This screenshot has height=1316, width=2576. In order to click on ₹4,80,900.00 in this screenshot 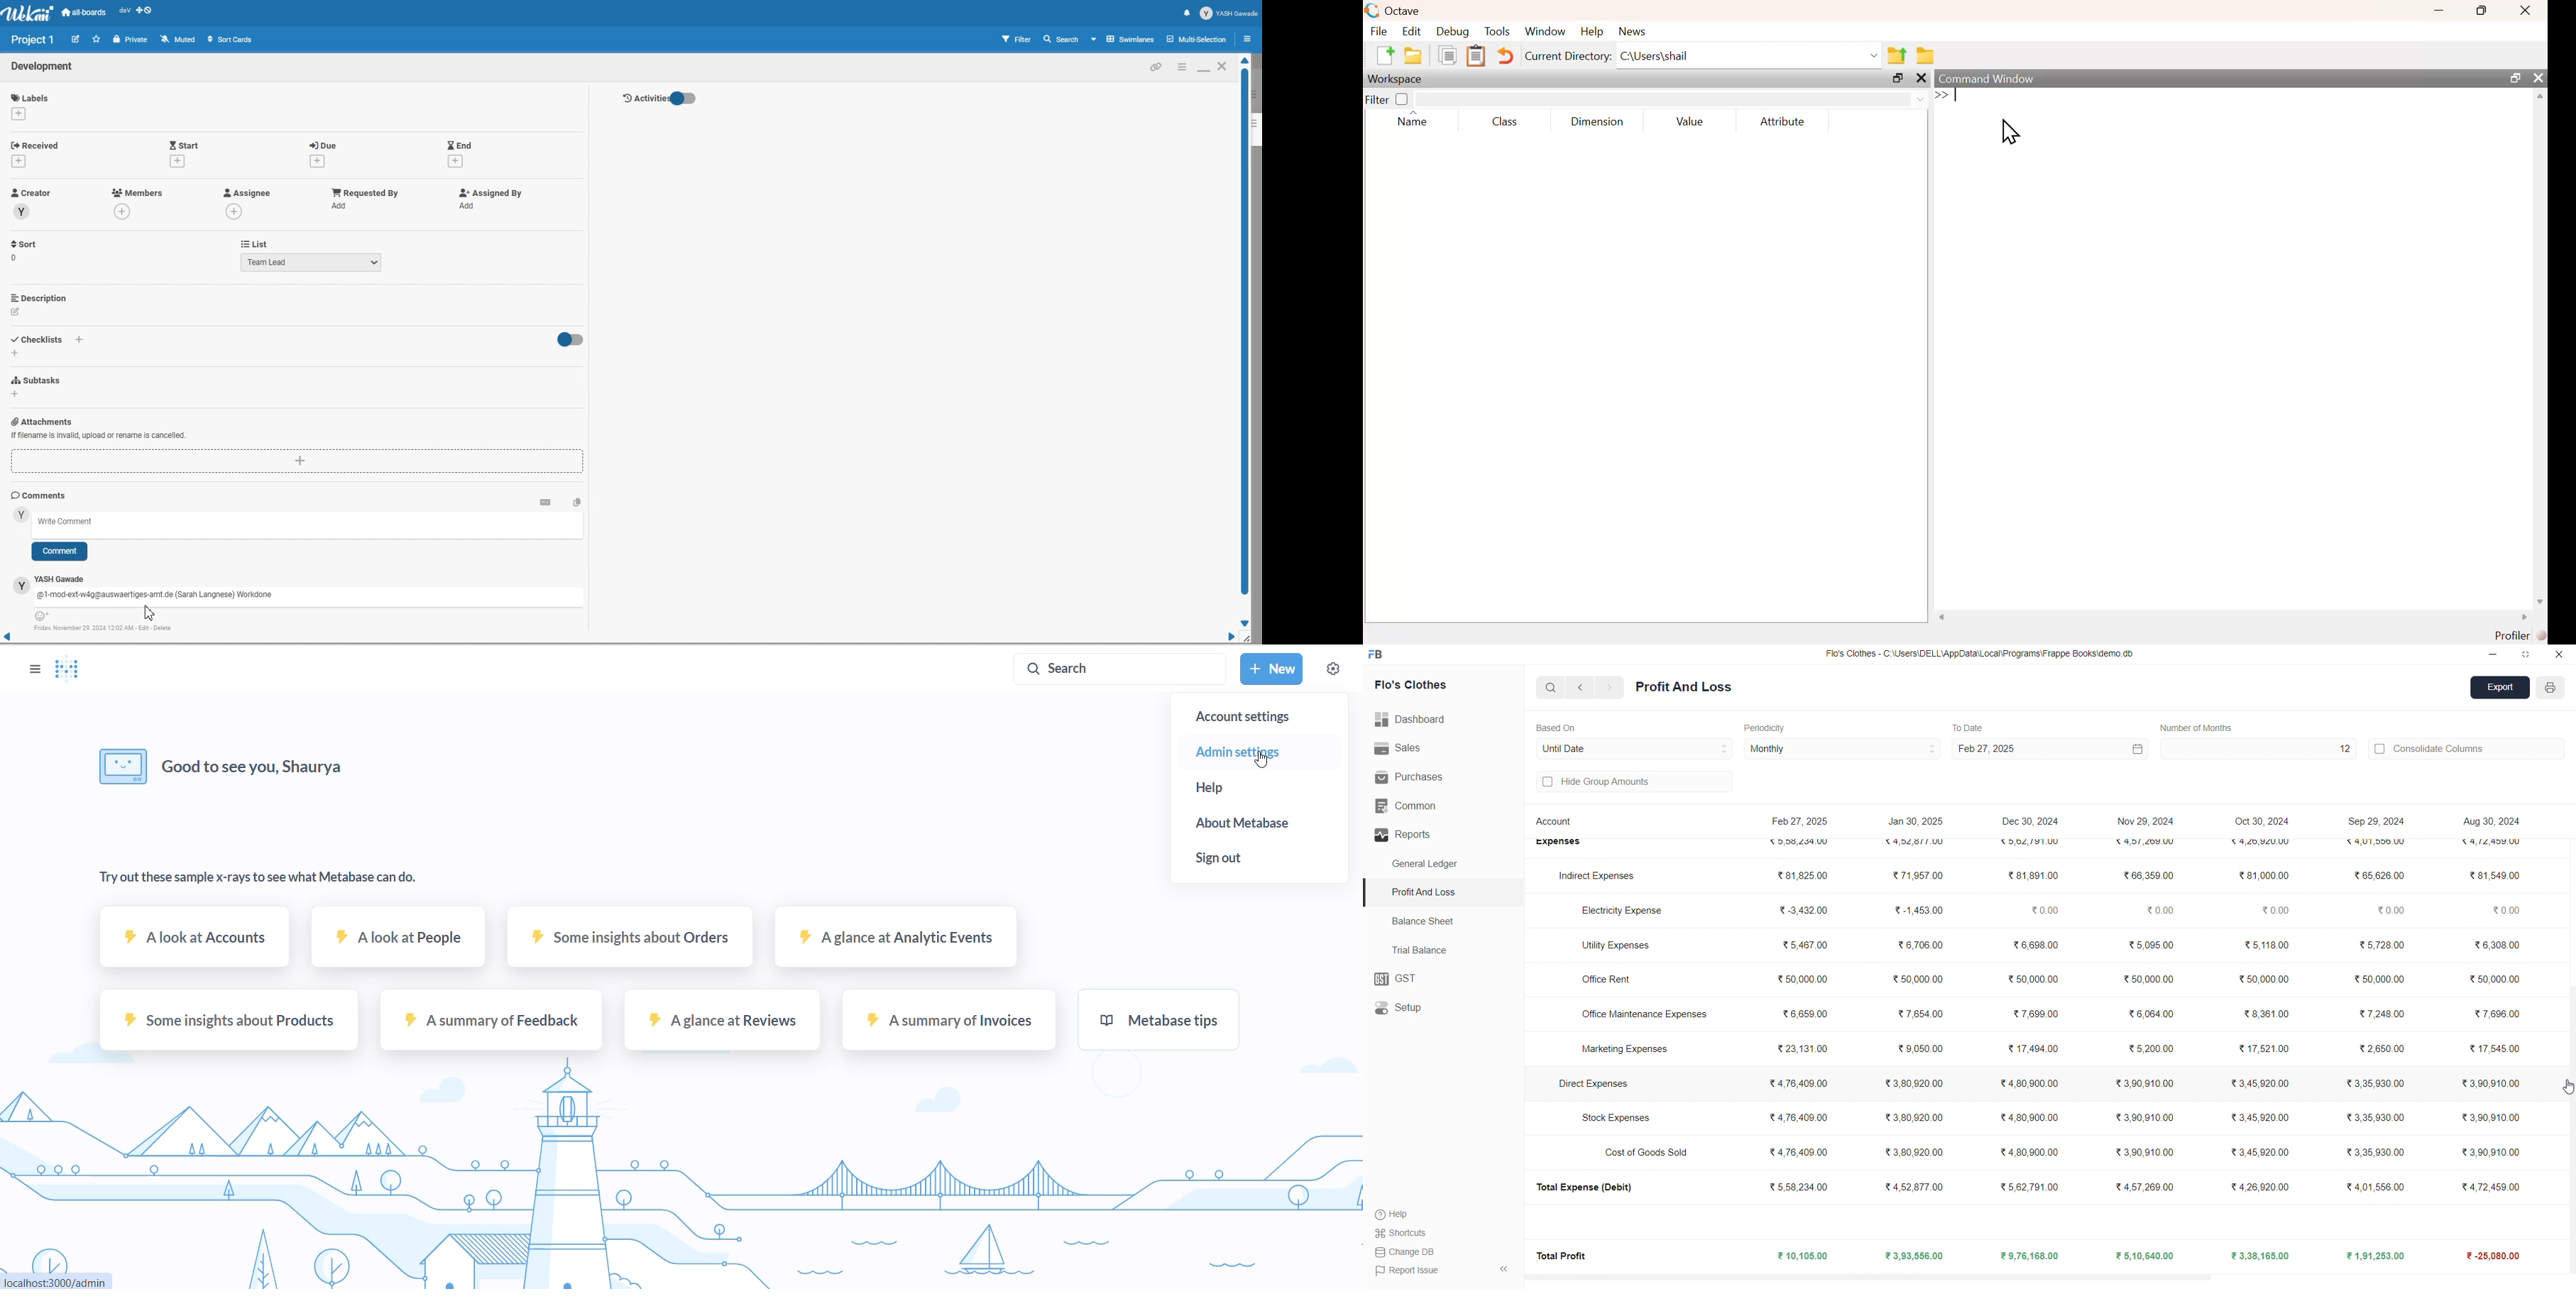, I will do `click(2029, 1084)`.